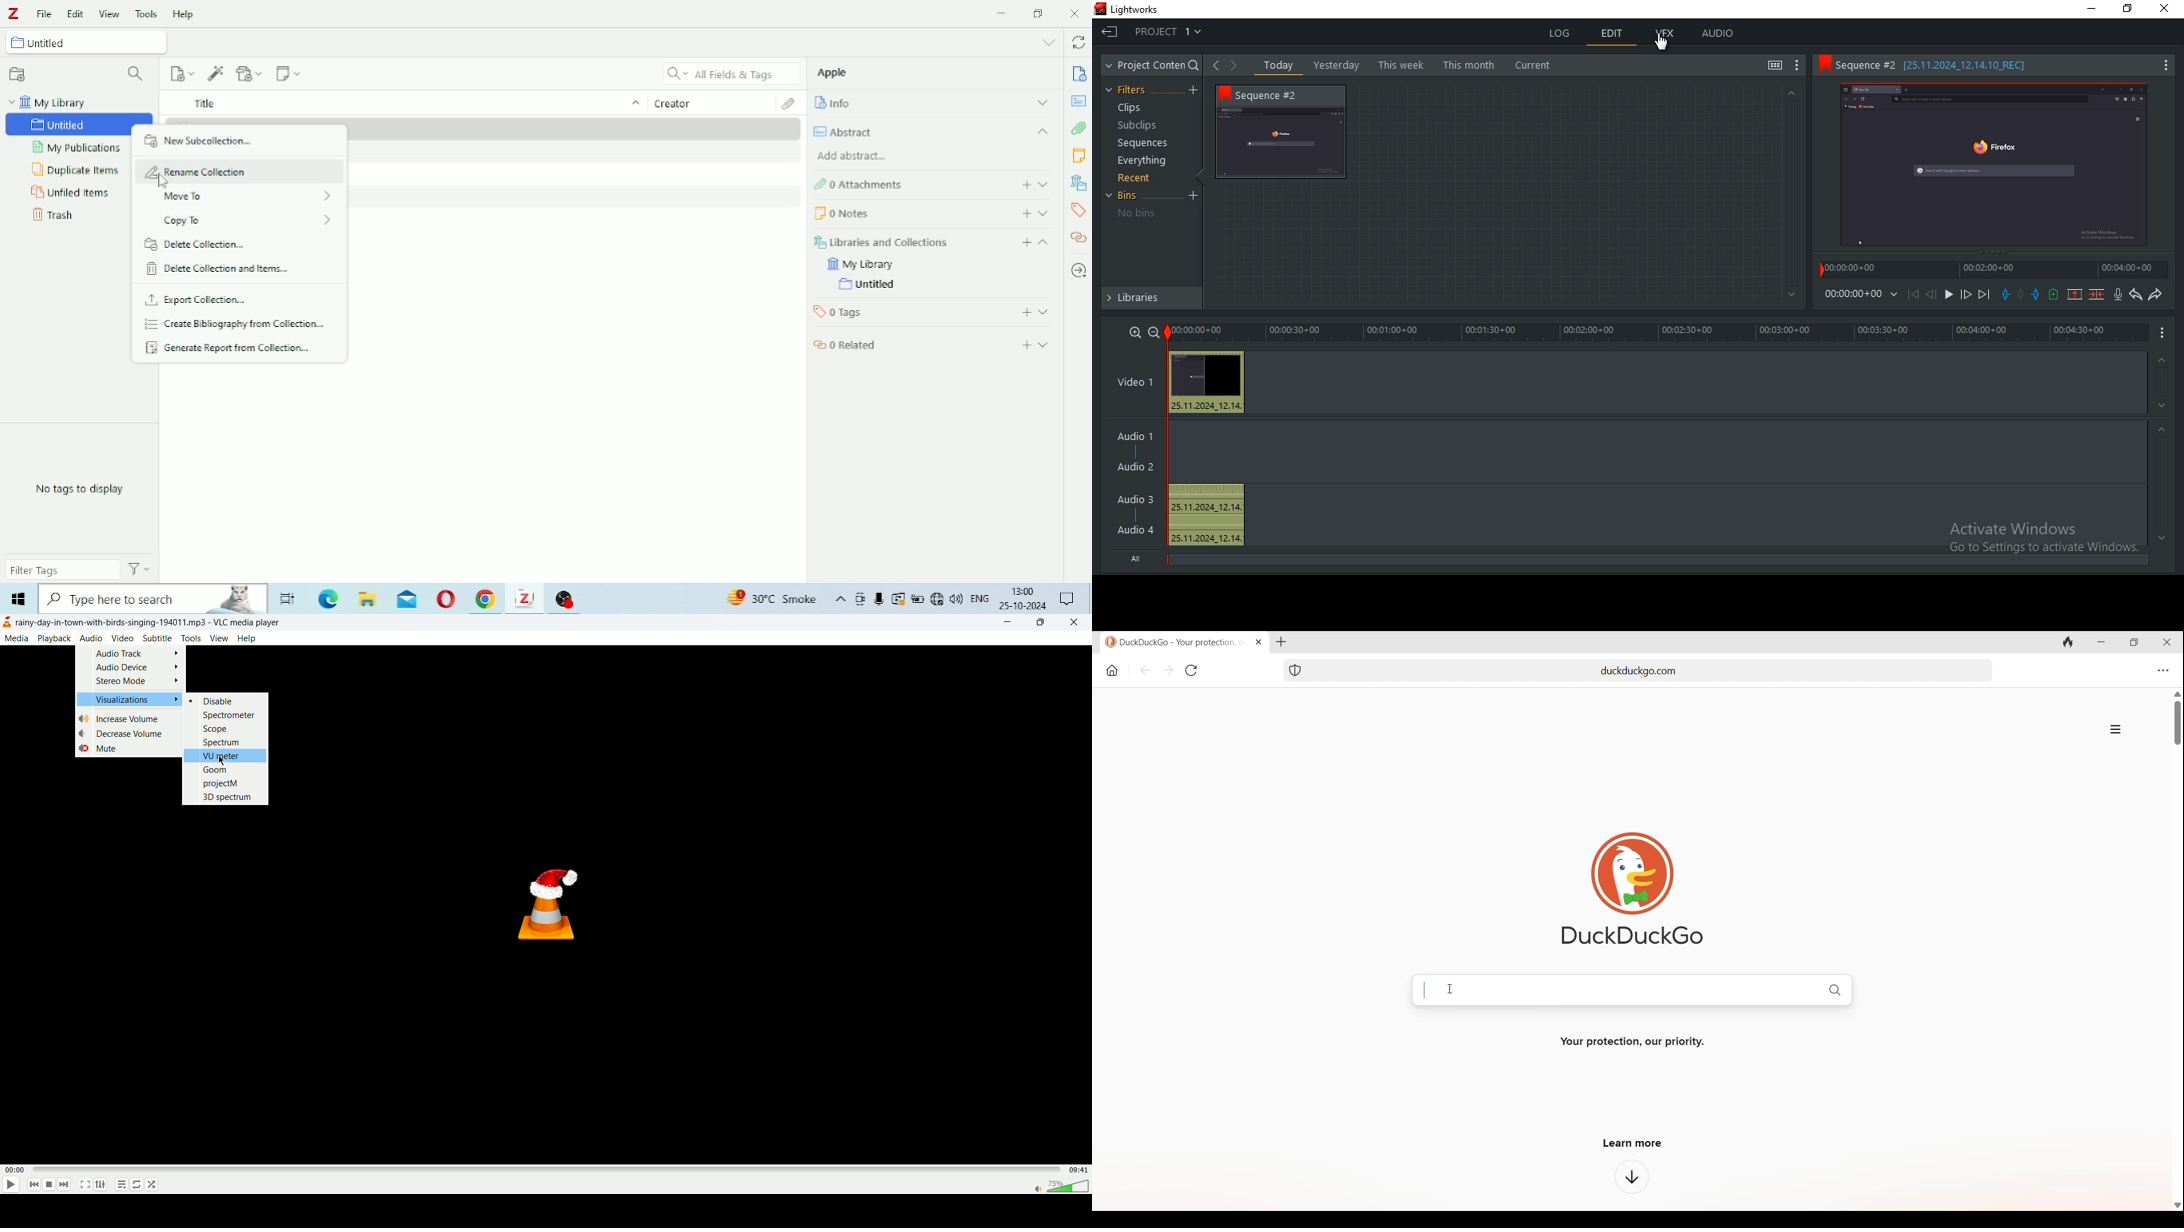 The height and width of the screenshot is (1232, 2184). Describe the element at coordinates (715, 101) in the screenshot. I see `Creator` at that location.